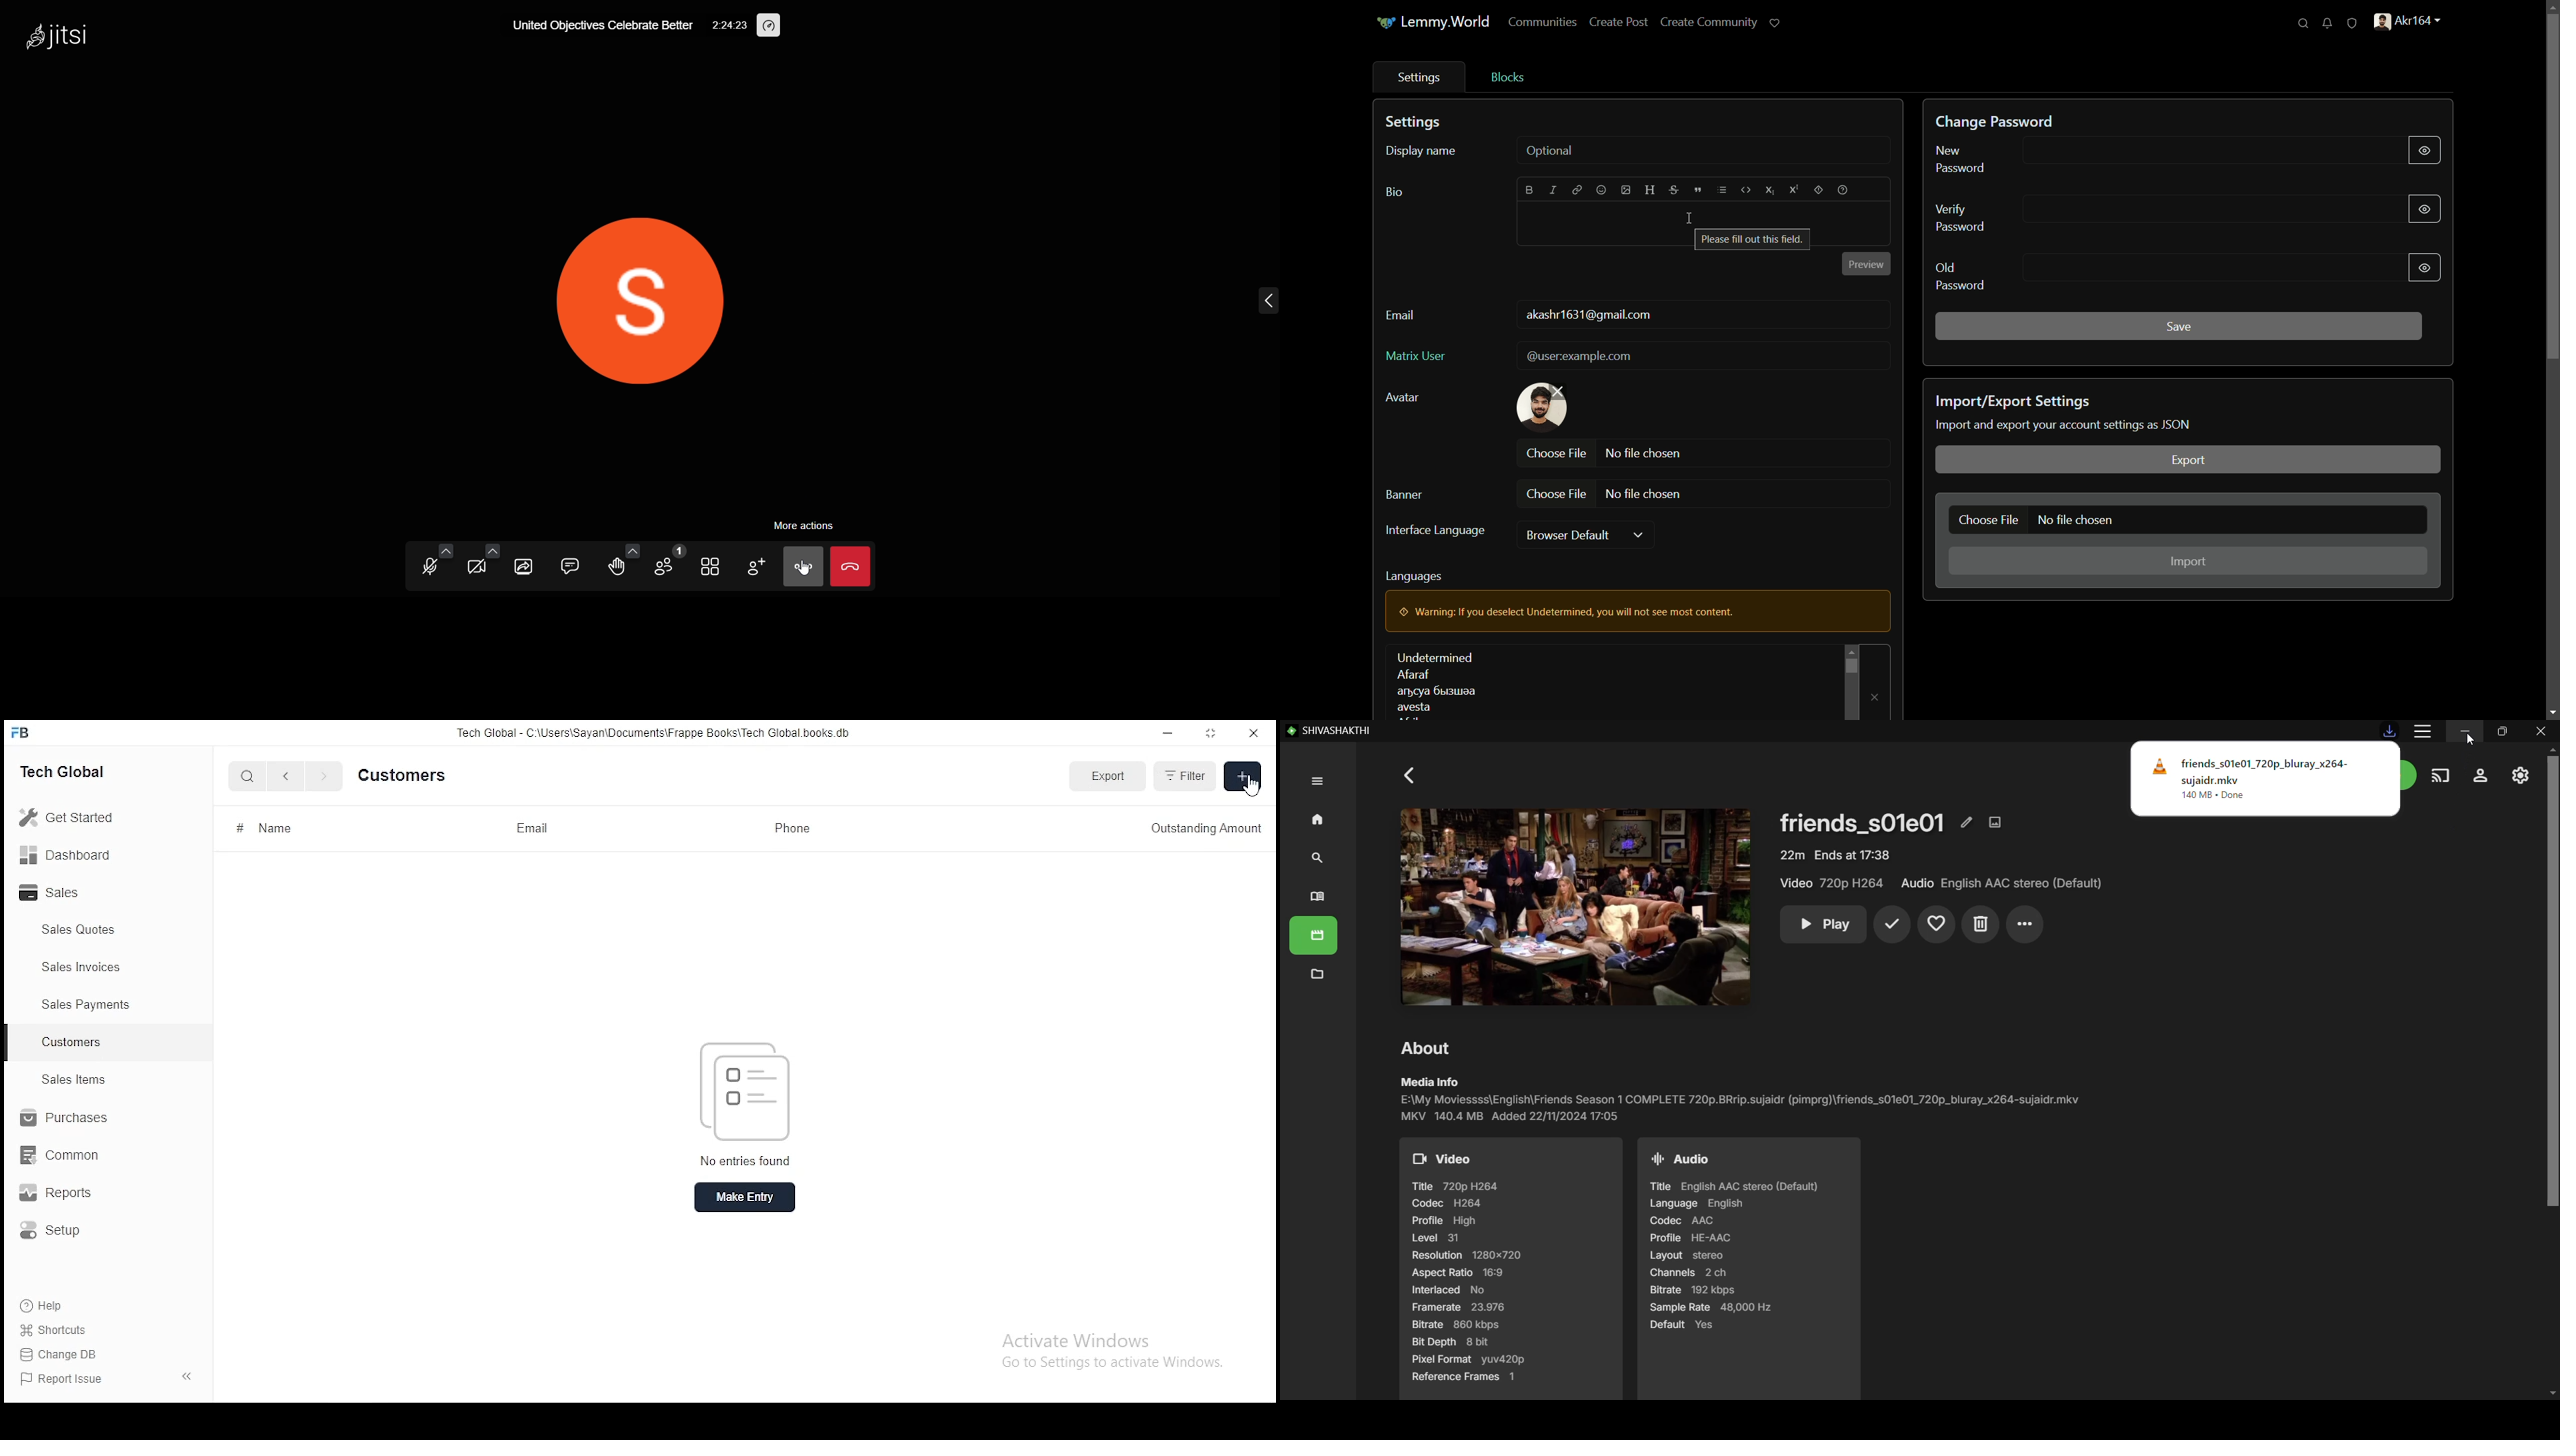 Image resolution: width=2576 pixels, height=1456 pixels. I want to click on change DB, so click(61, 1353).